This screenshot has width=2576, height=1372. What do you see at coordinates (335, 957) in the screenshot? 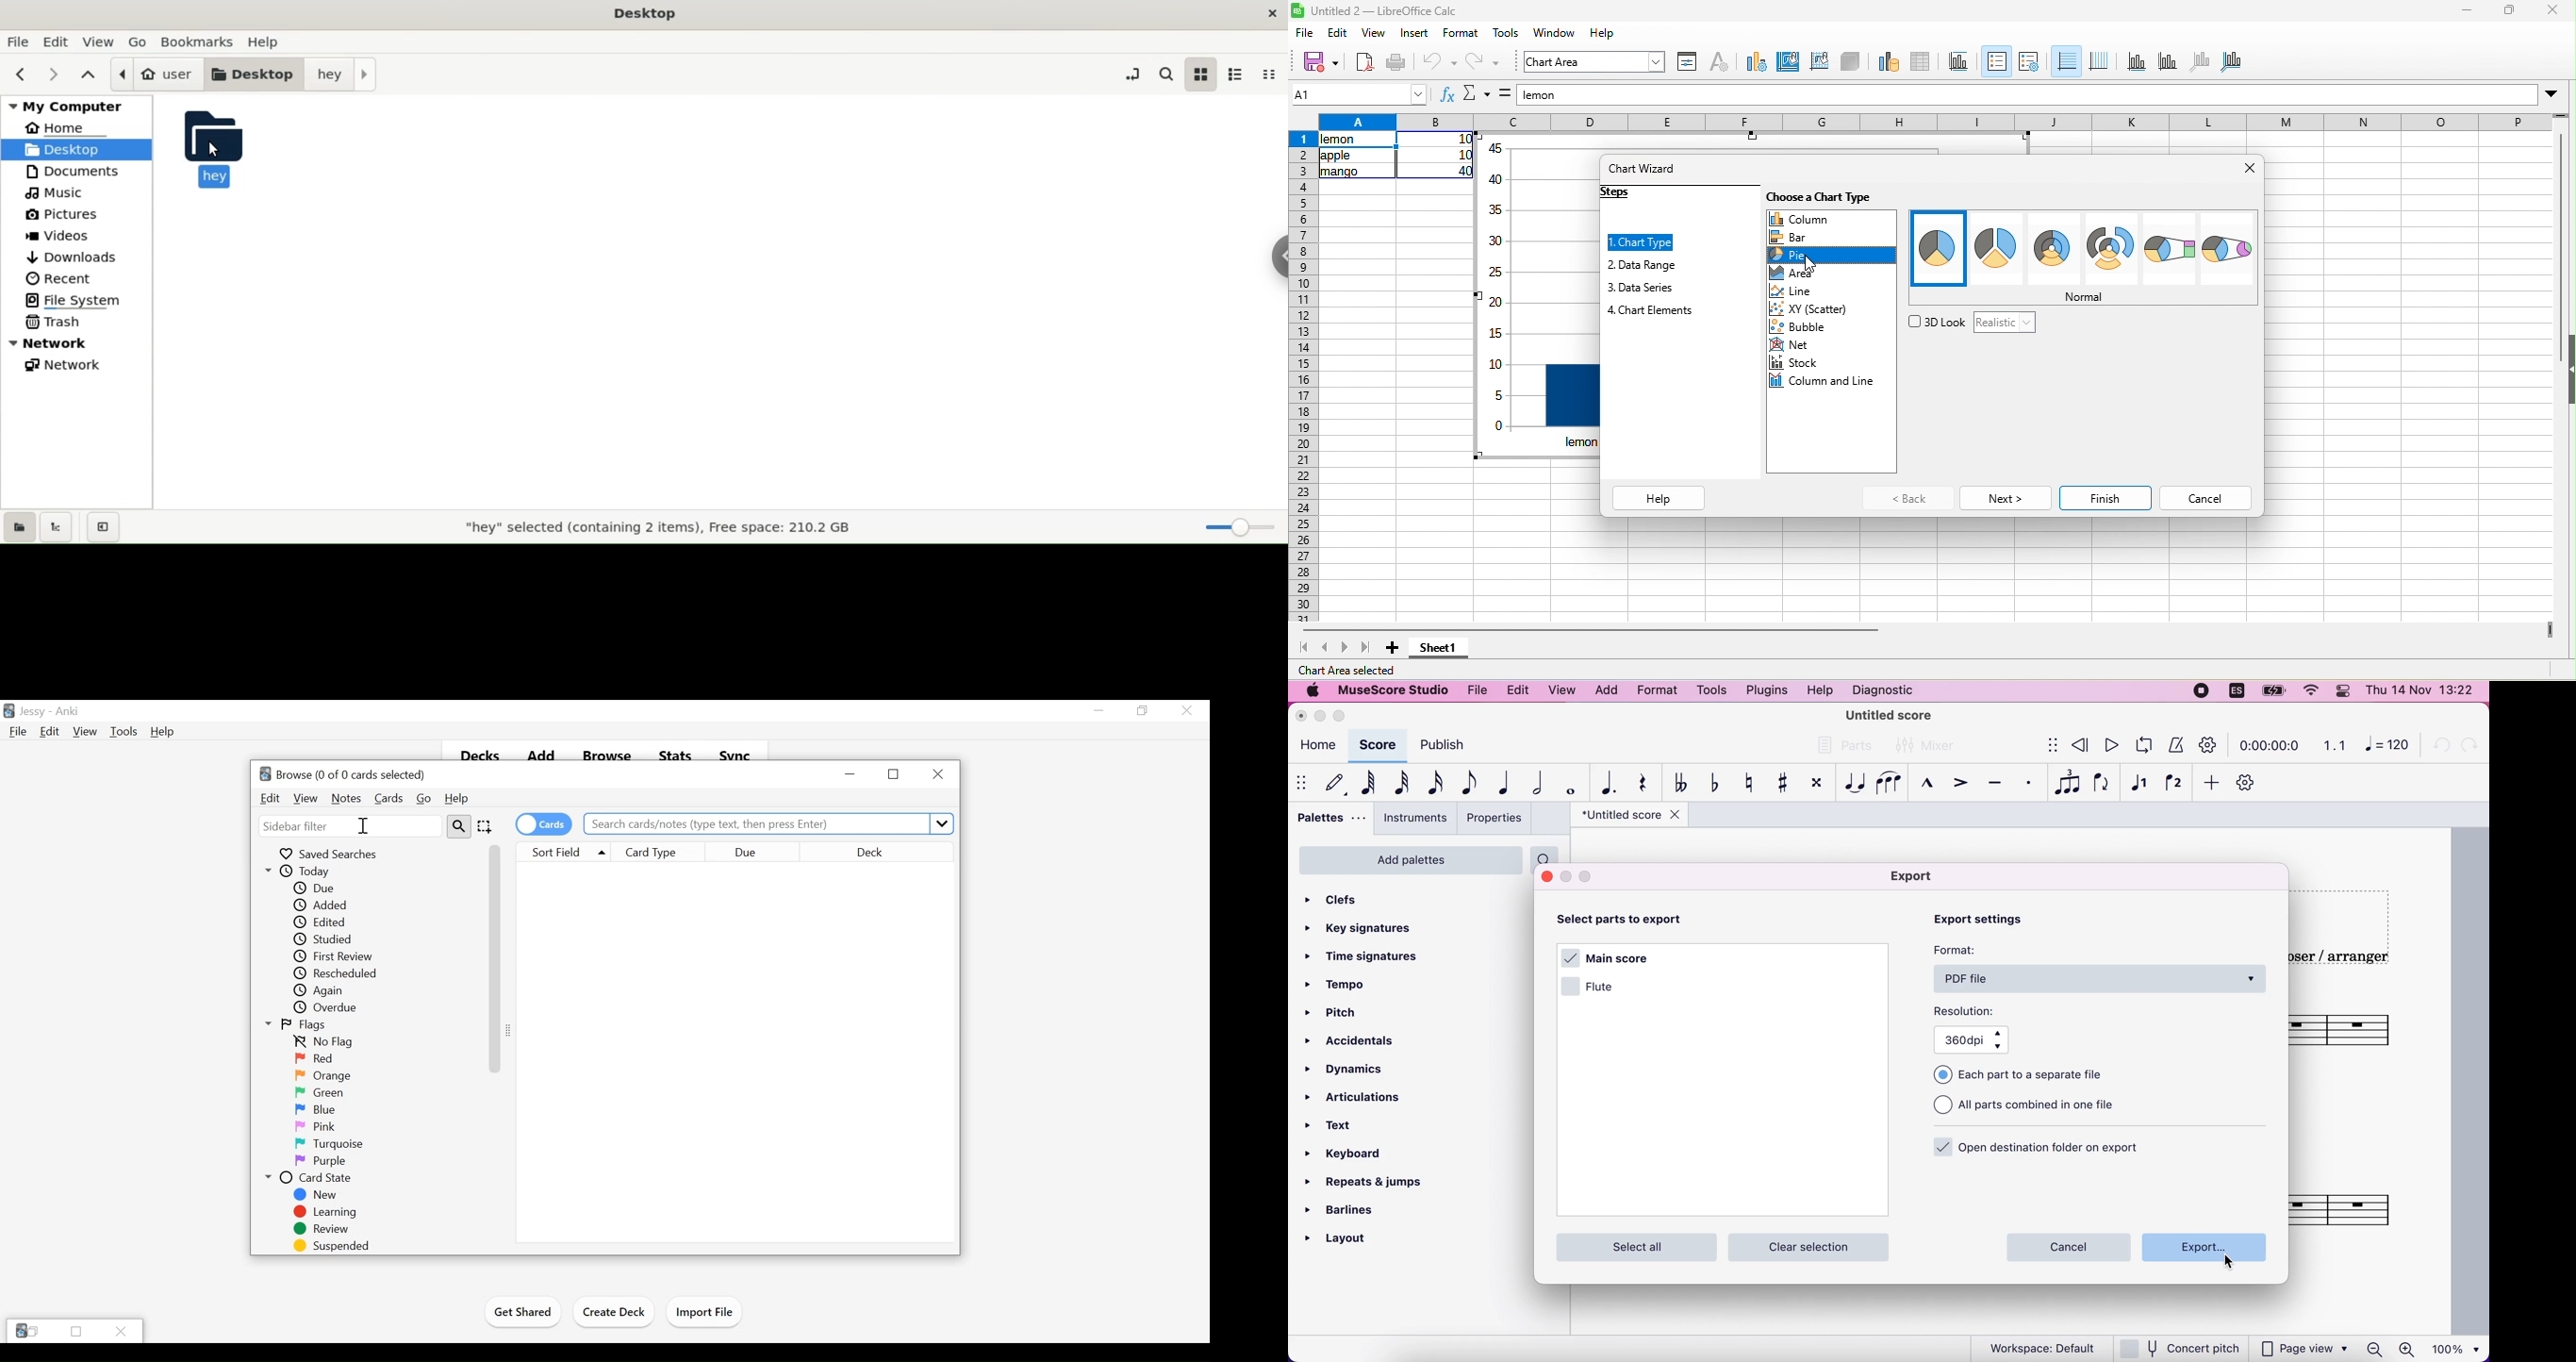
I see `First Review` at bounding box center [335, 957].